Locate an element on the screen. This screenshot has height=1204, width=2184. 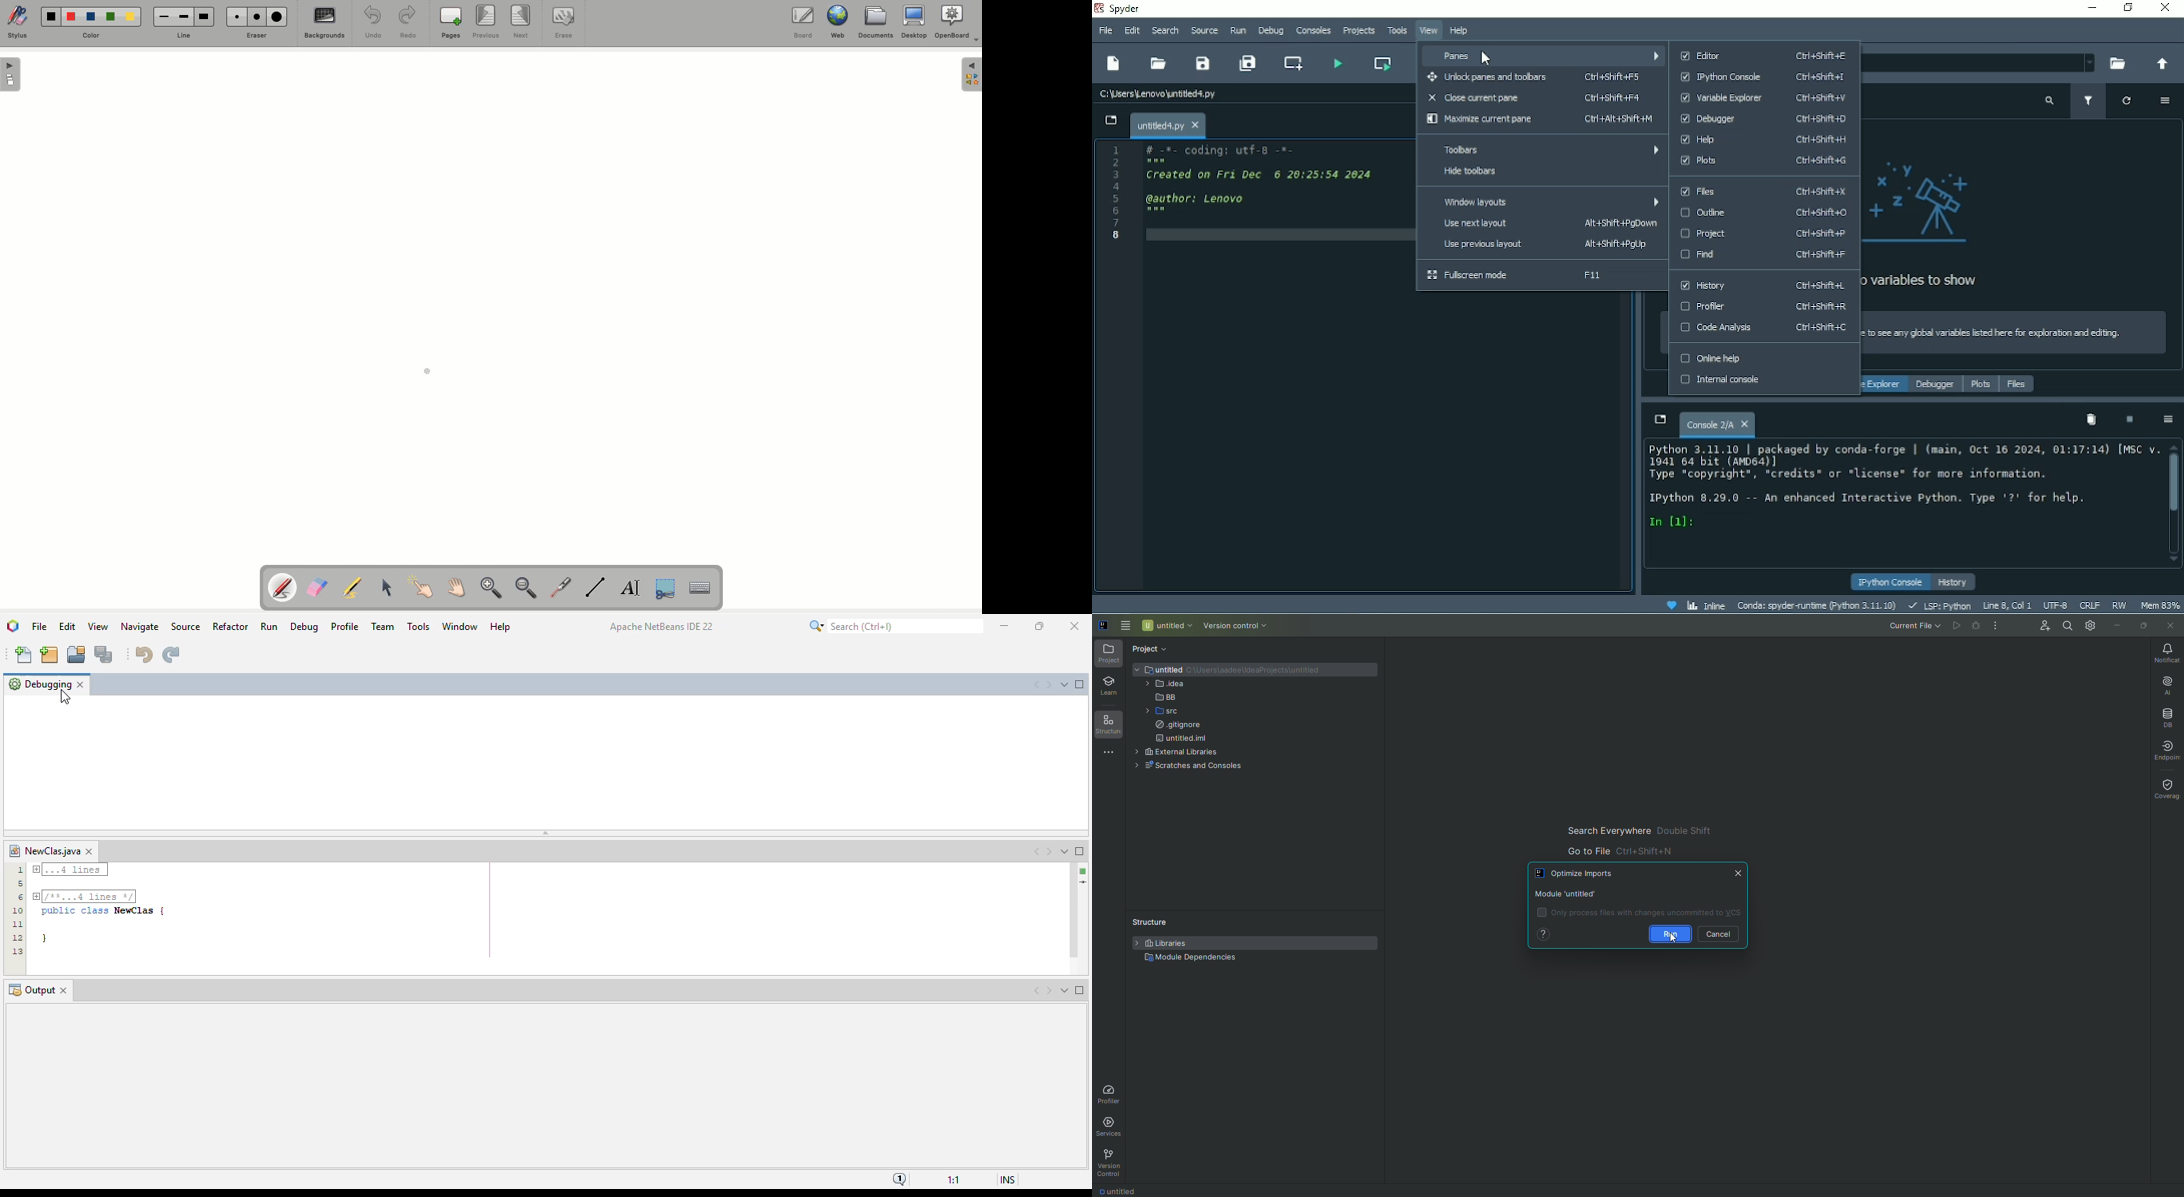
Conda is located at coordinates (1816, 605).